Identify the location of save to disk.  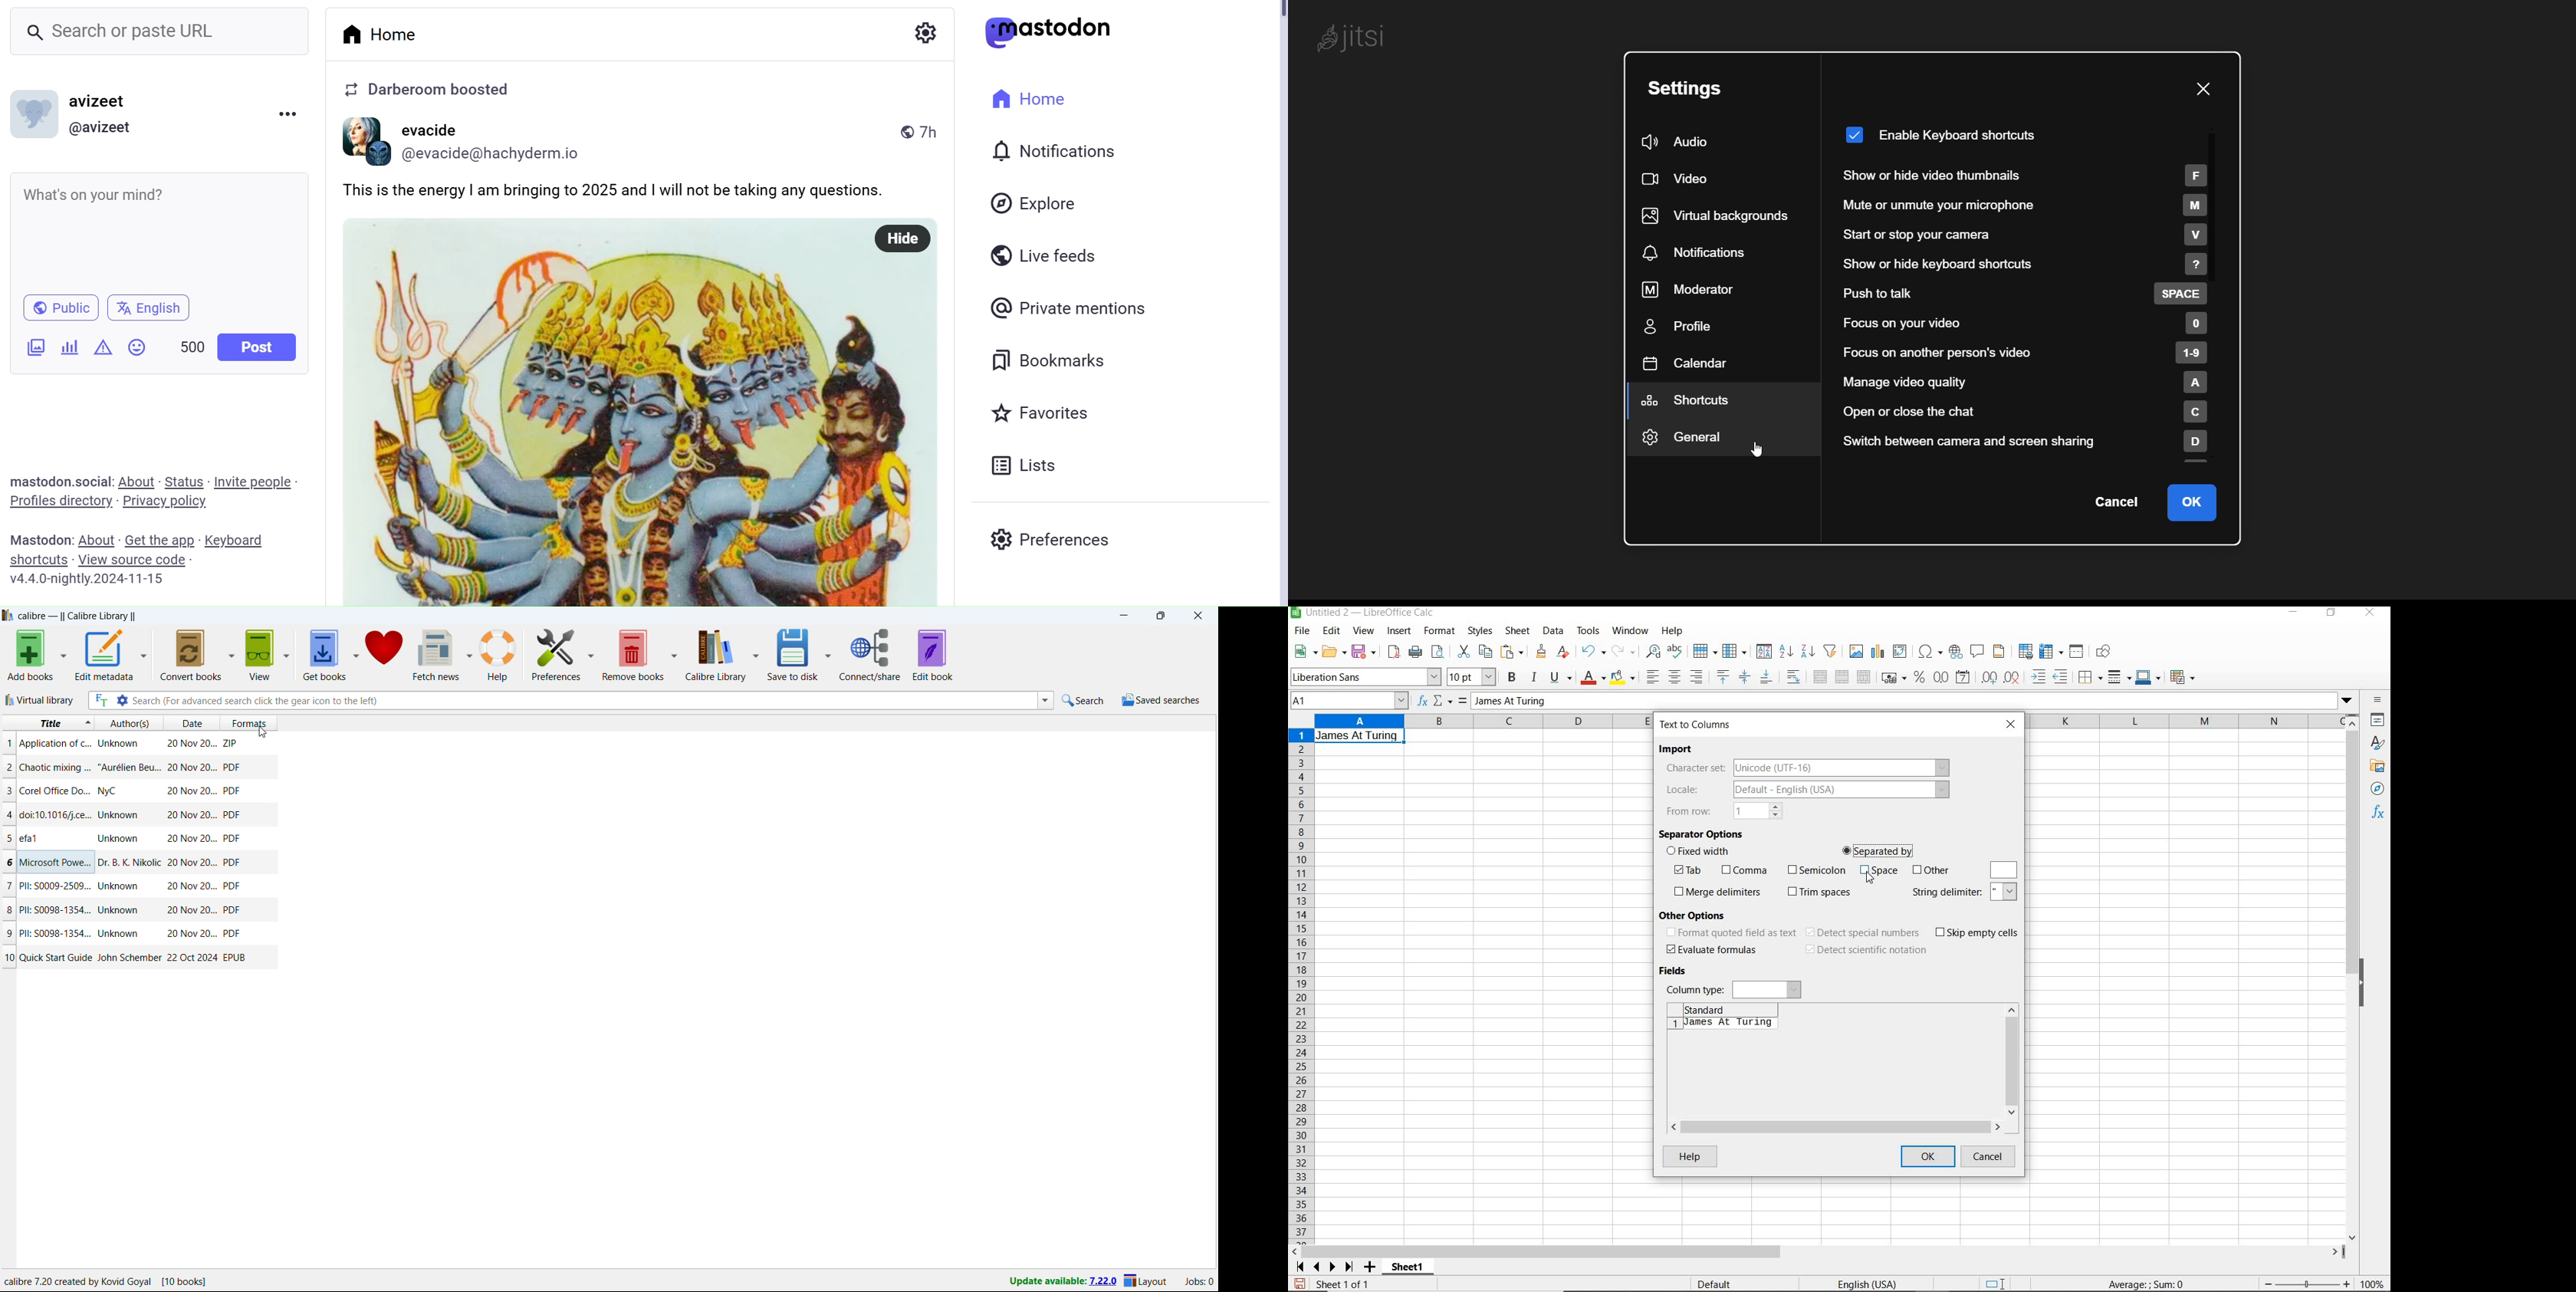
(634, 655).